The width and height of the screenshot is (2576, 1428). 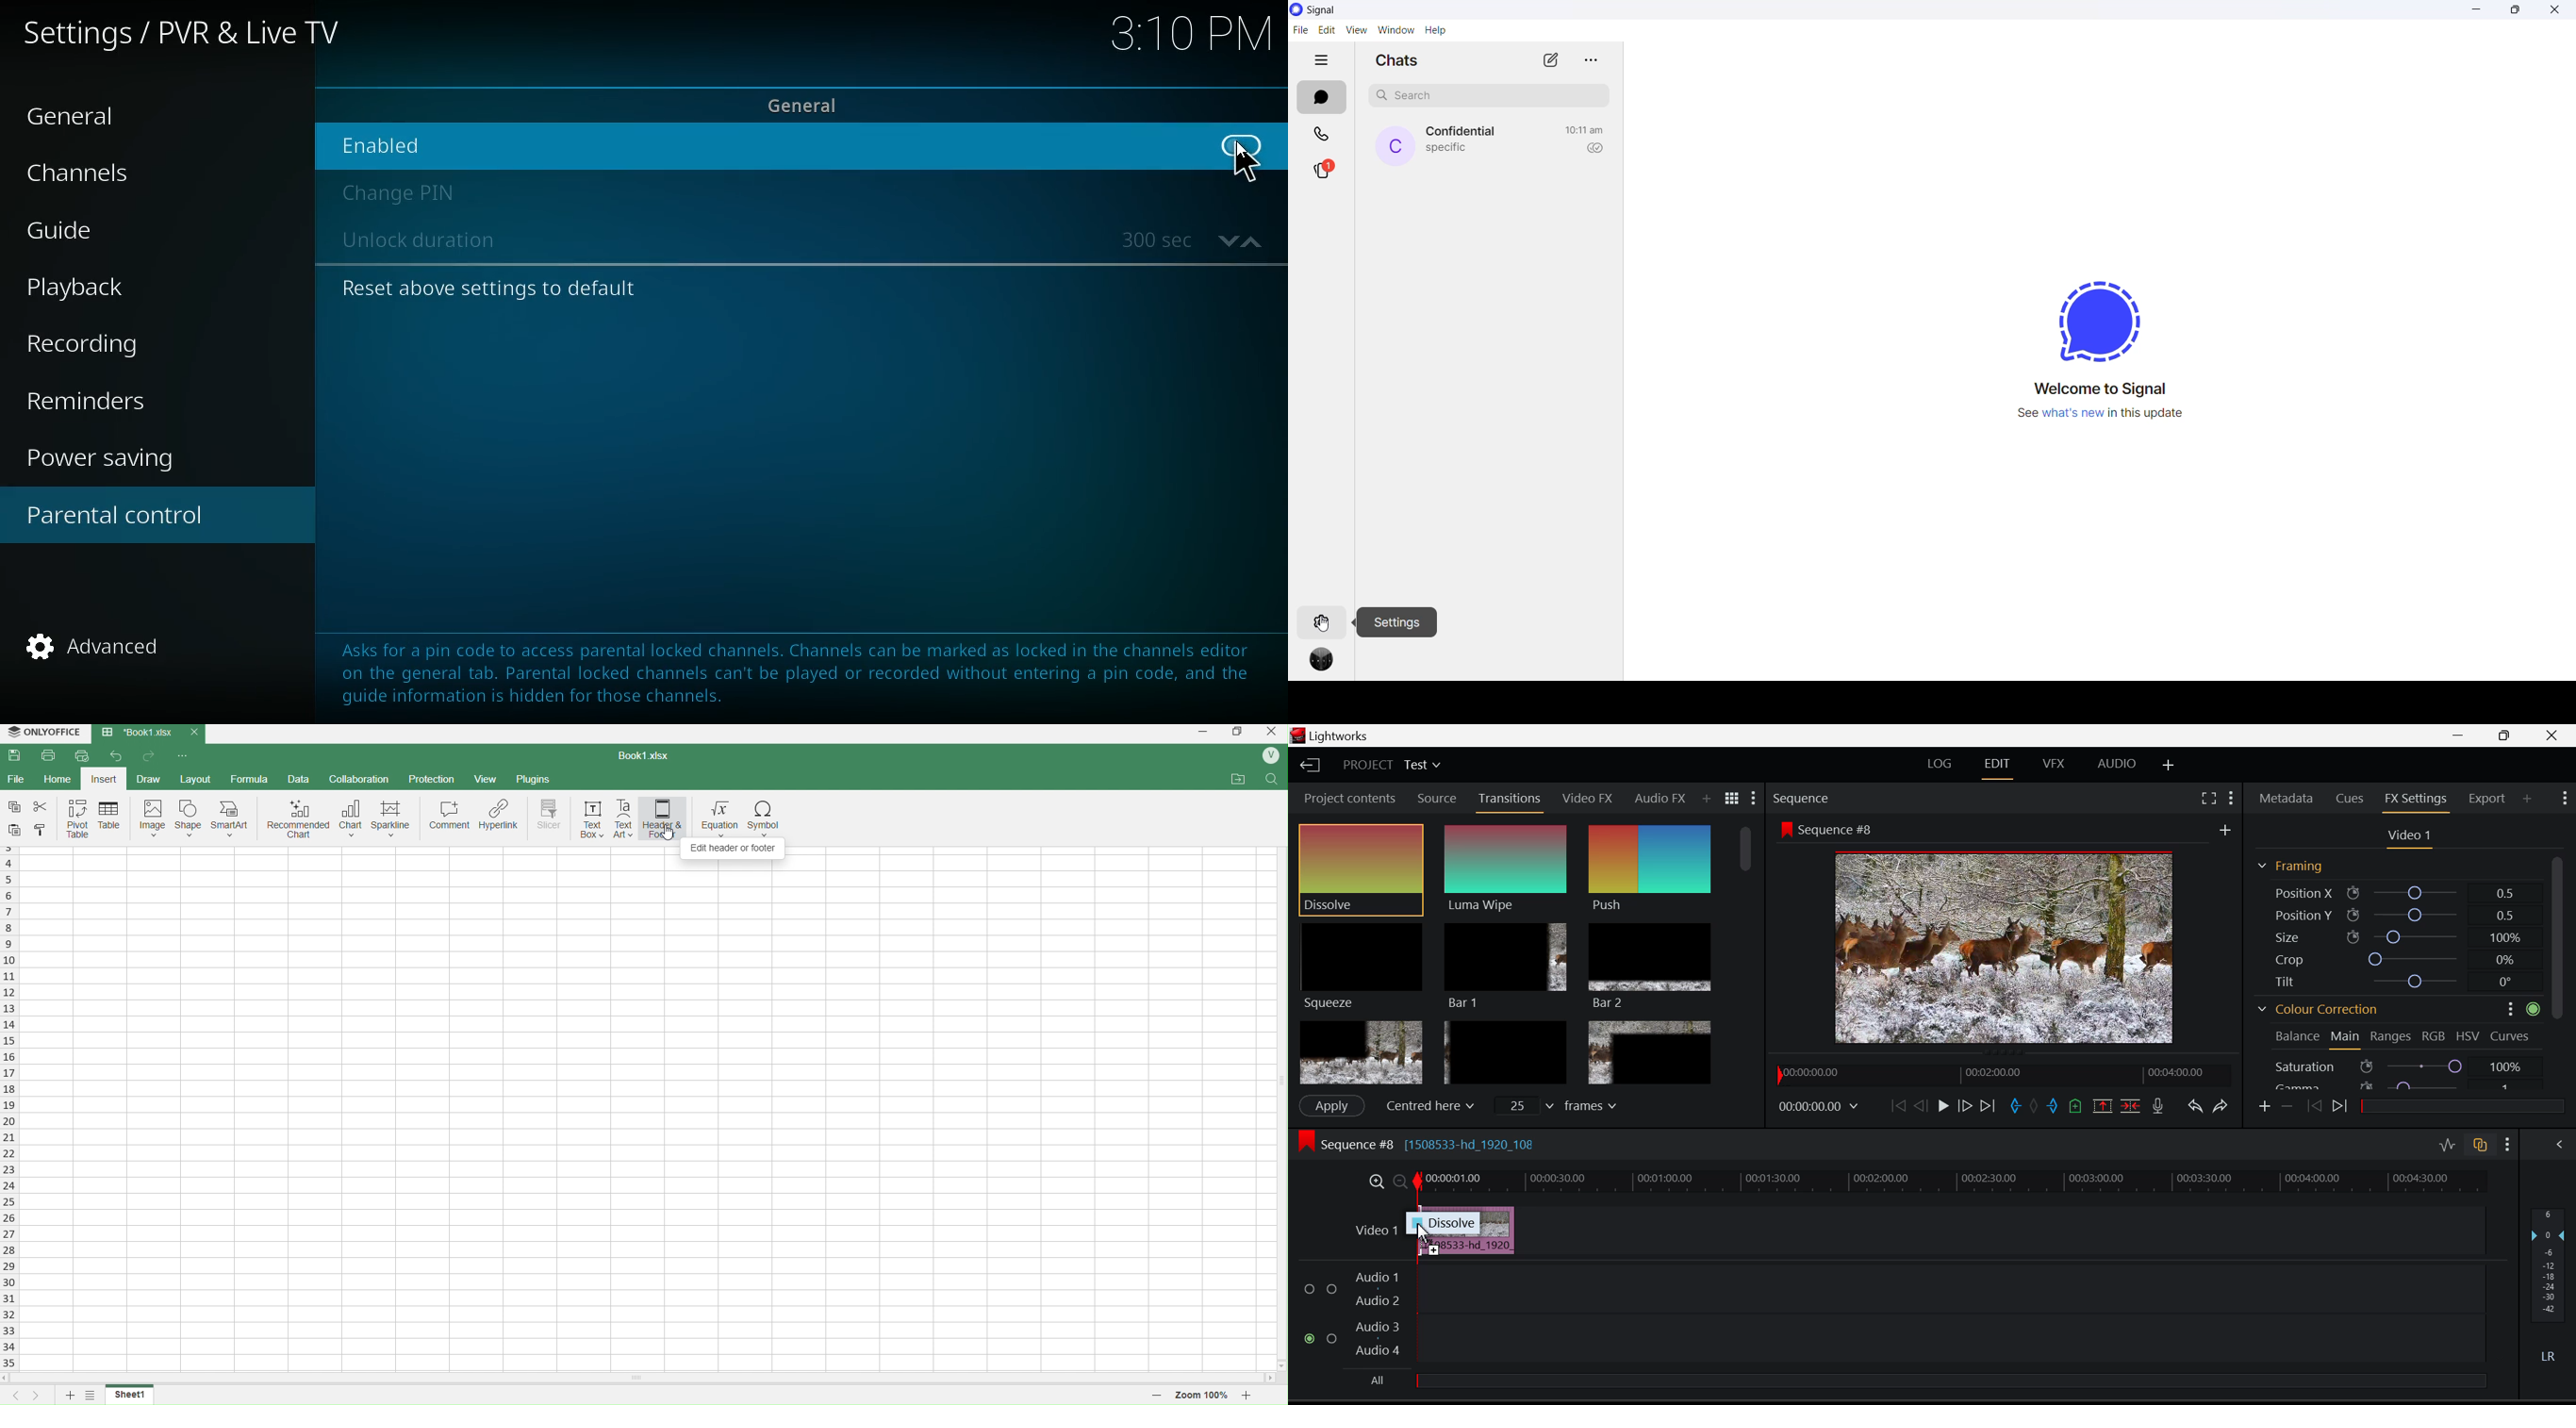 What do you see at coordinates (1201, 734) in the screenshot?
I see `minimize` at bounding box center [1201, 734].